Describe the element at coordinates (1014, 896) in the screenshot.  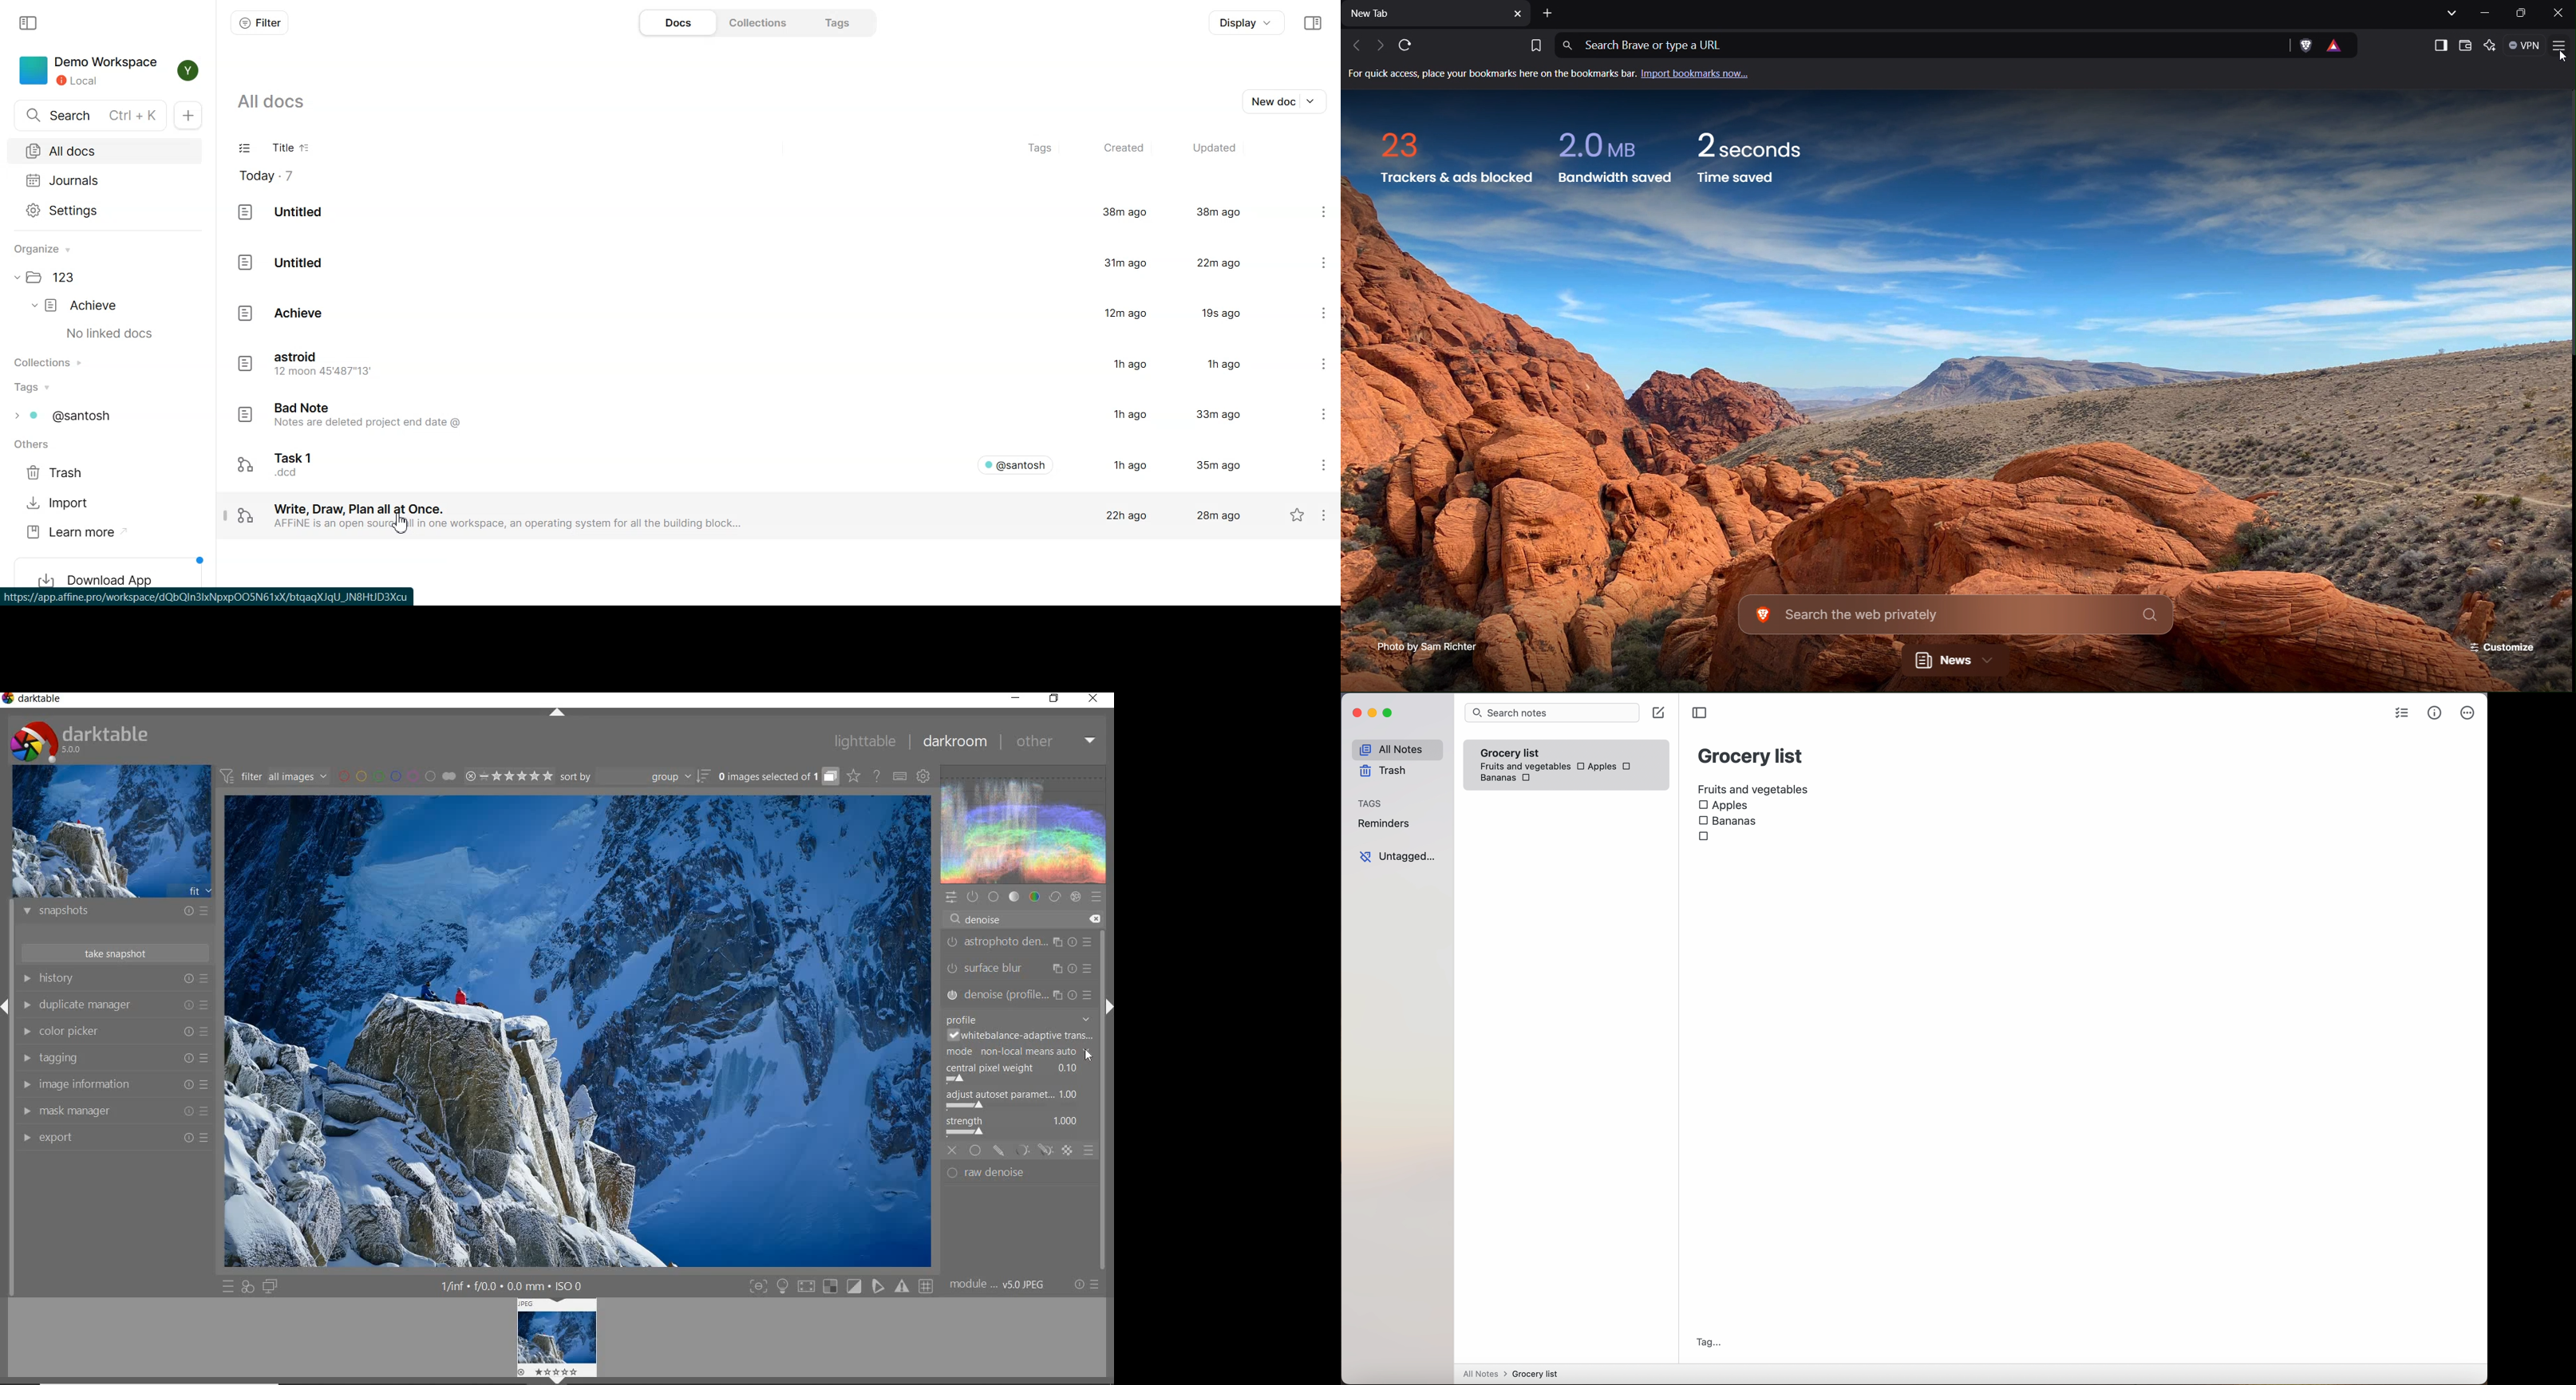
I see `tone` at that location.